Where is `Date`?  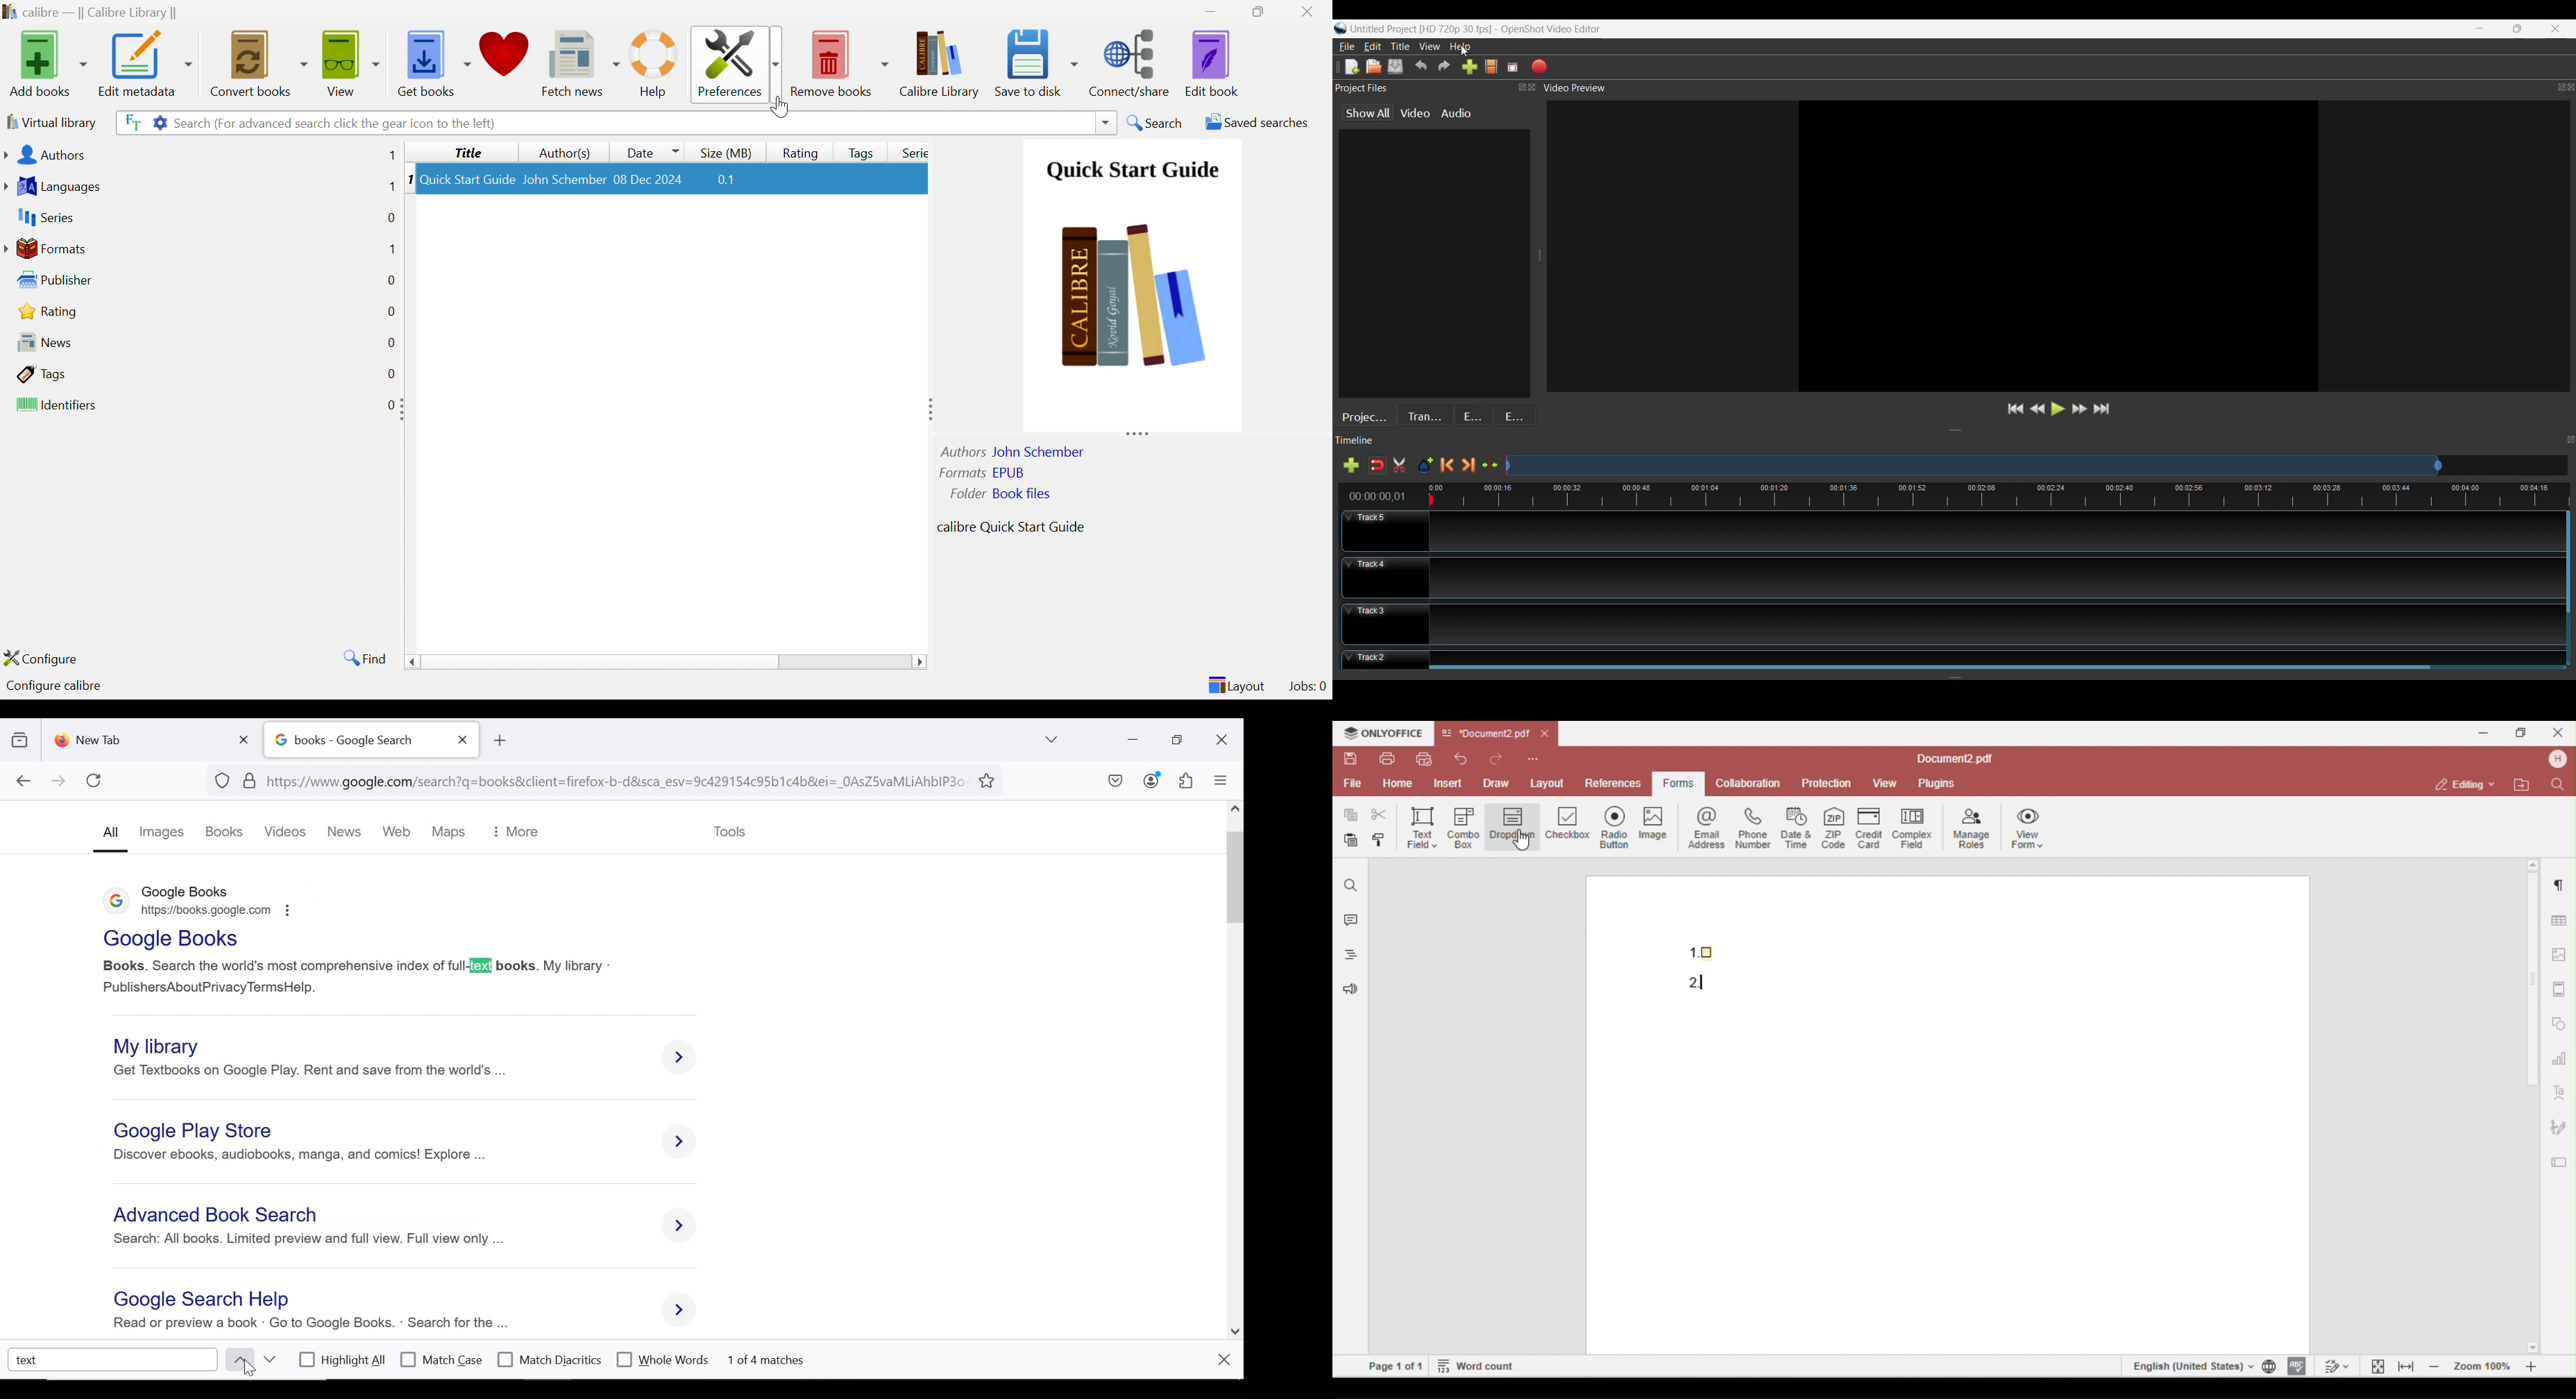
Date is located at coordinates (650, 151).